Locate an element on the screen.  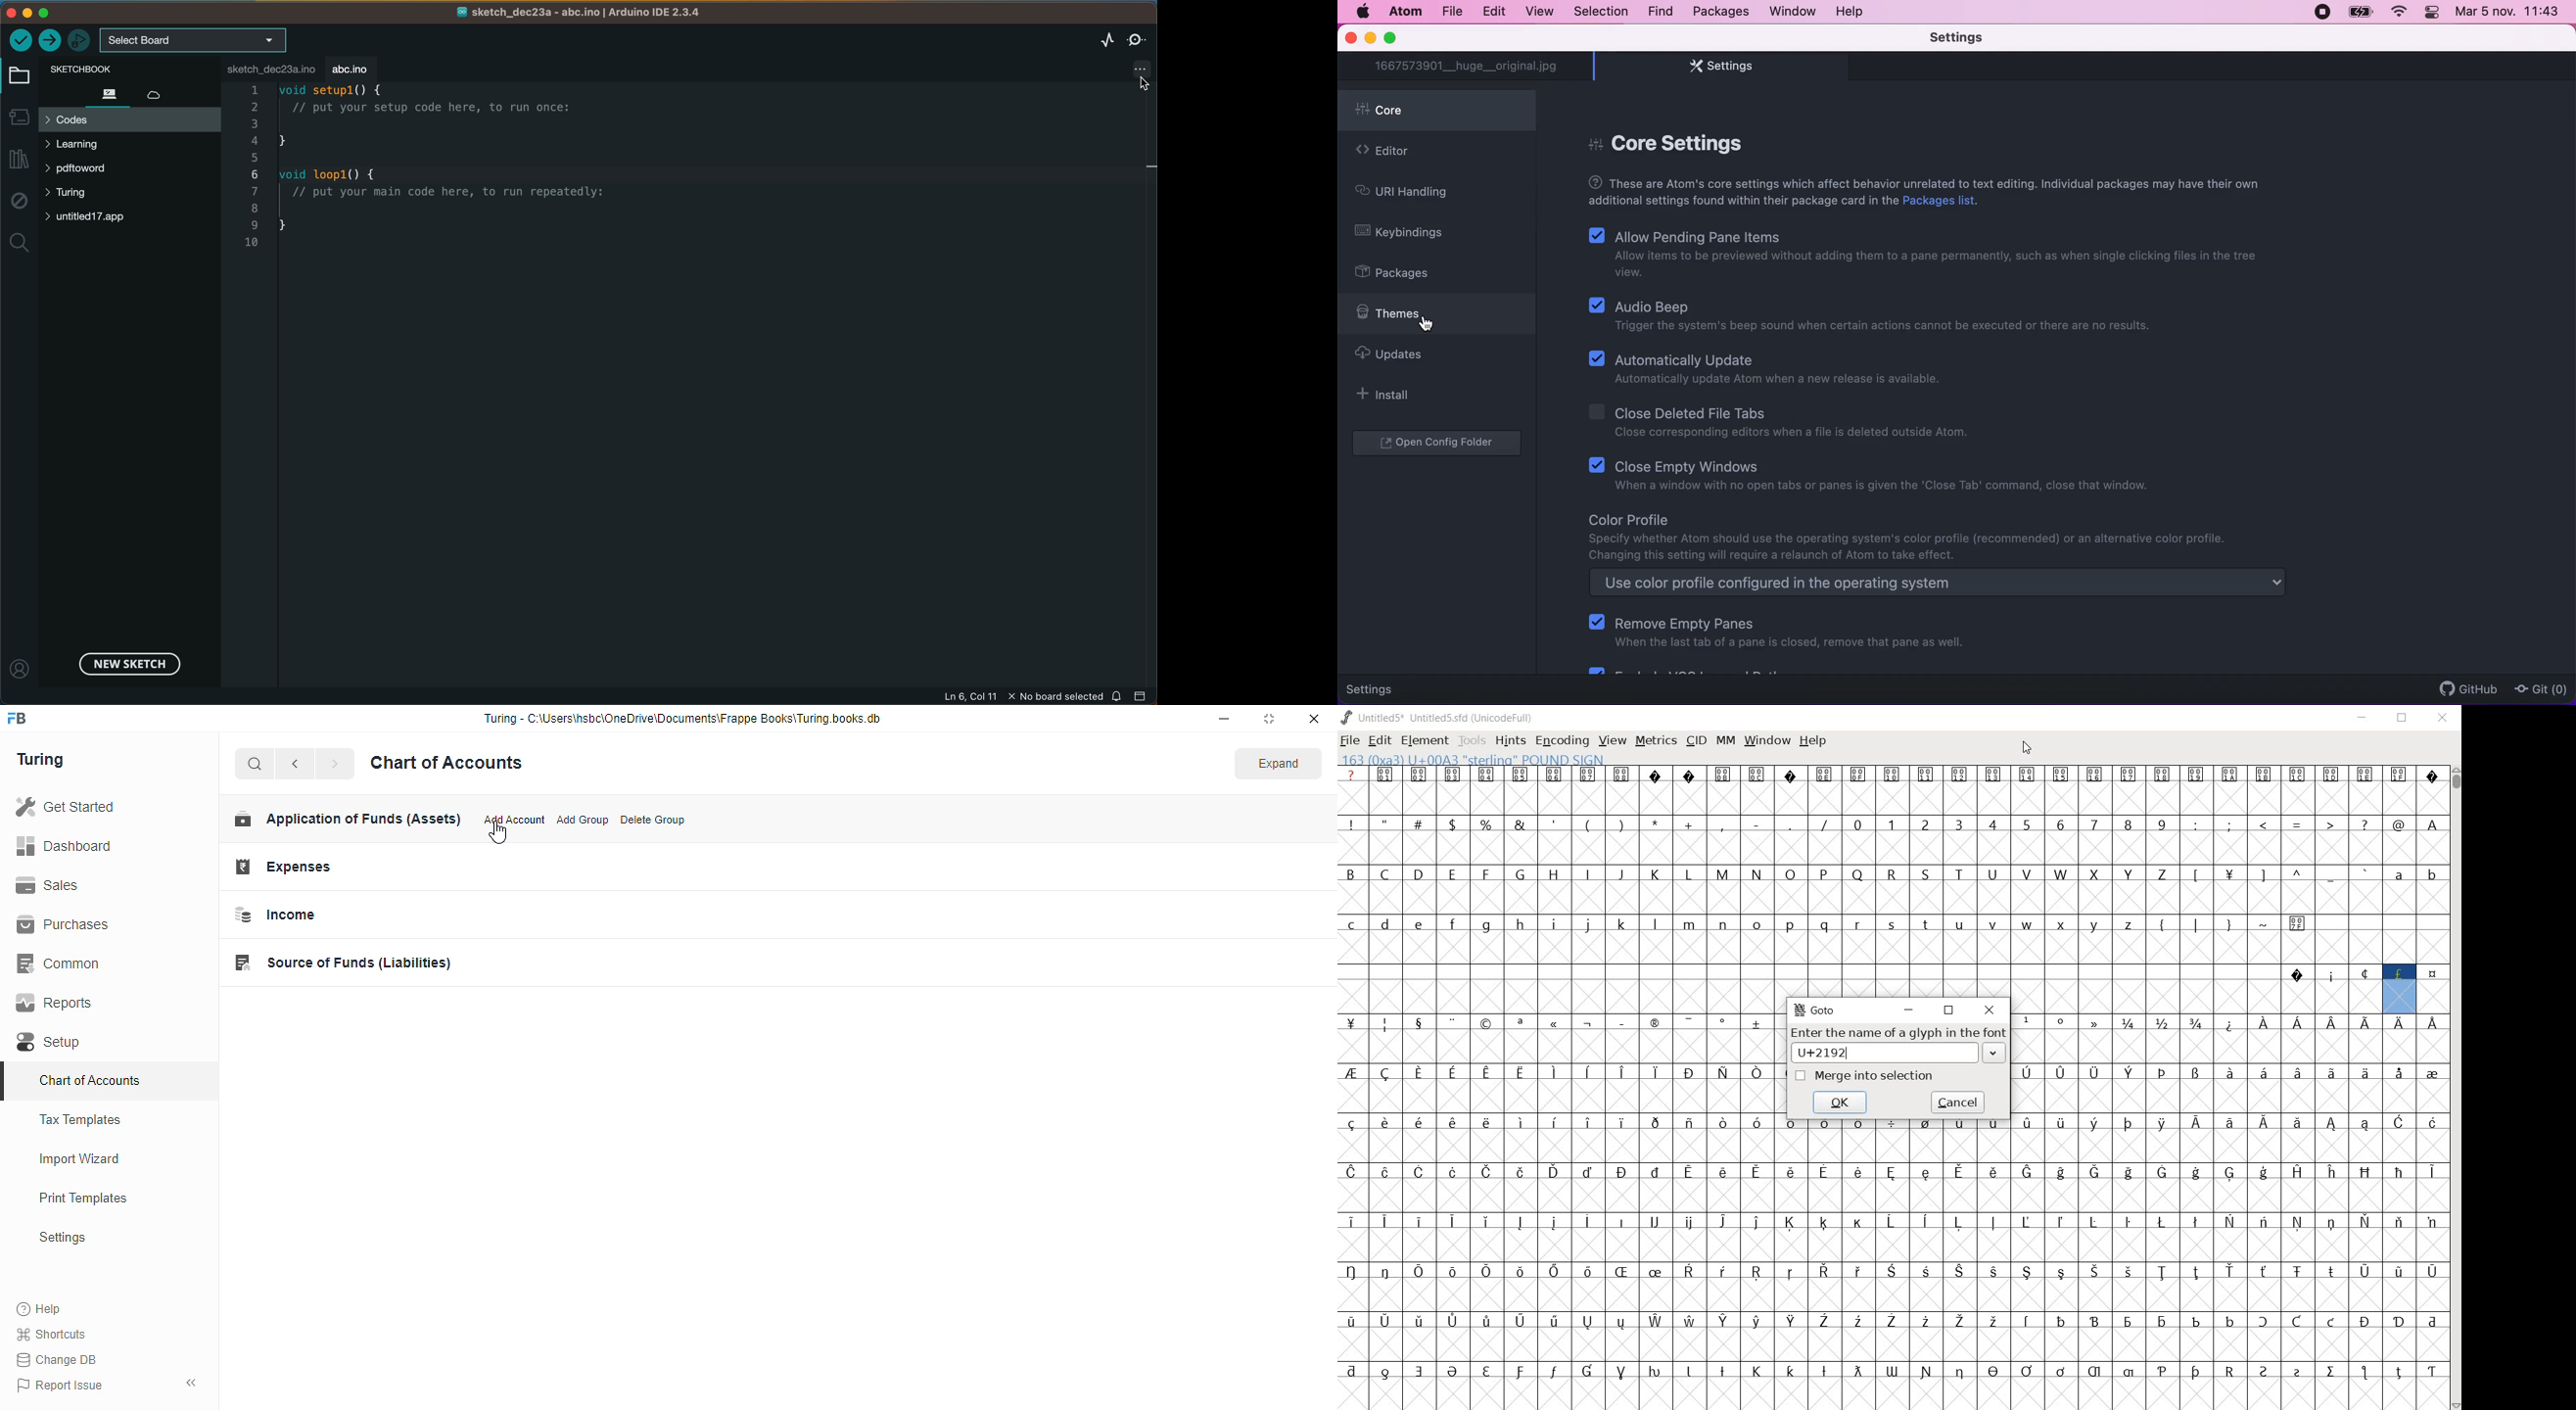
back is located at coordinates (295, 764).